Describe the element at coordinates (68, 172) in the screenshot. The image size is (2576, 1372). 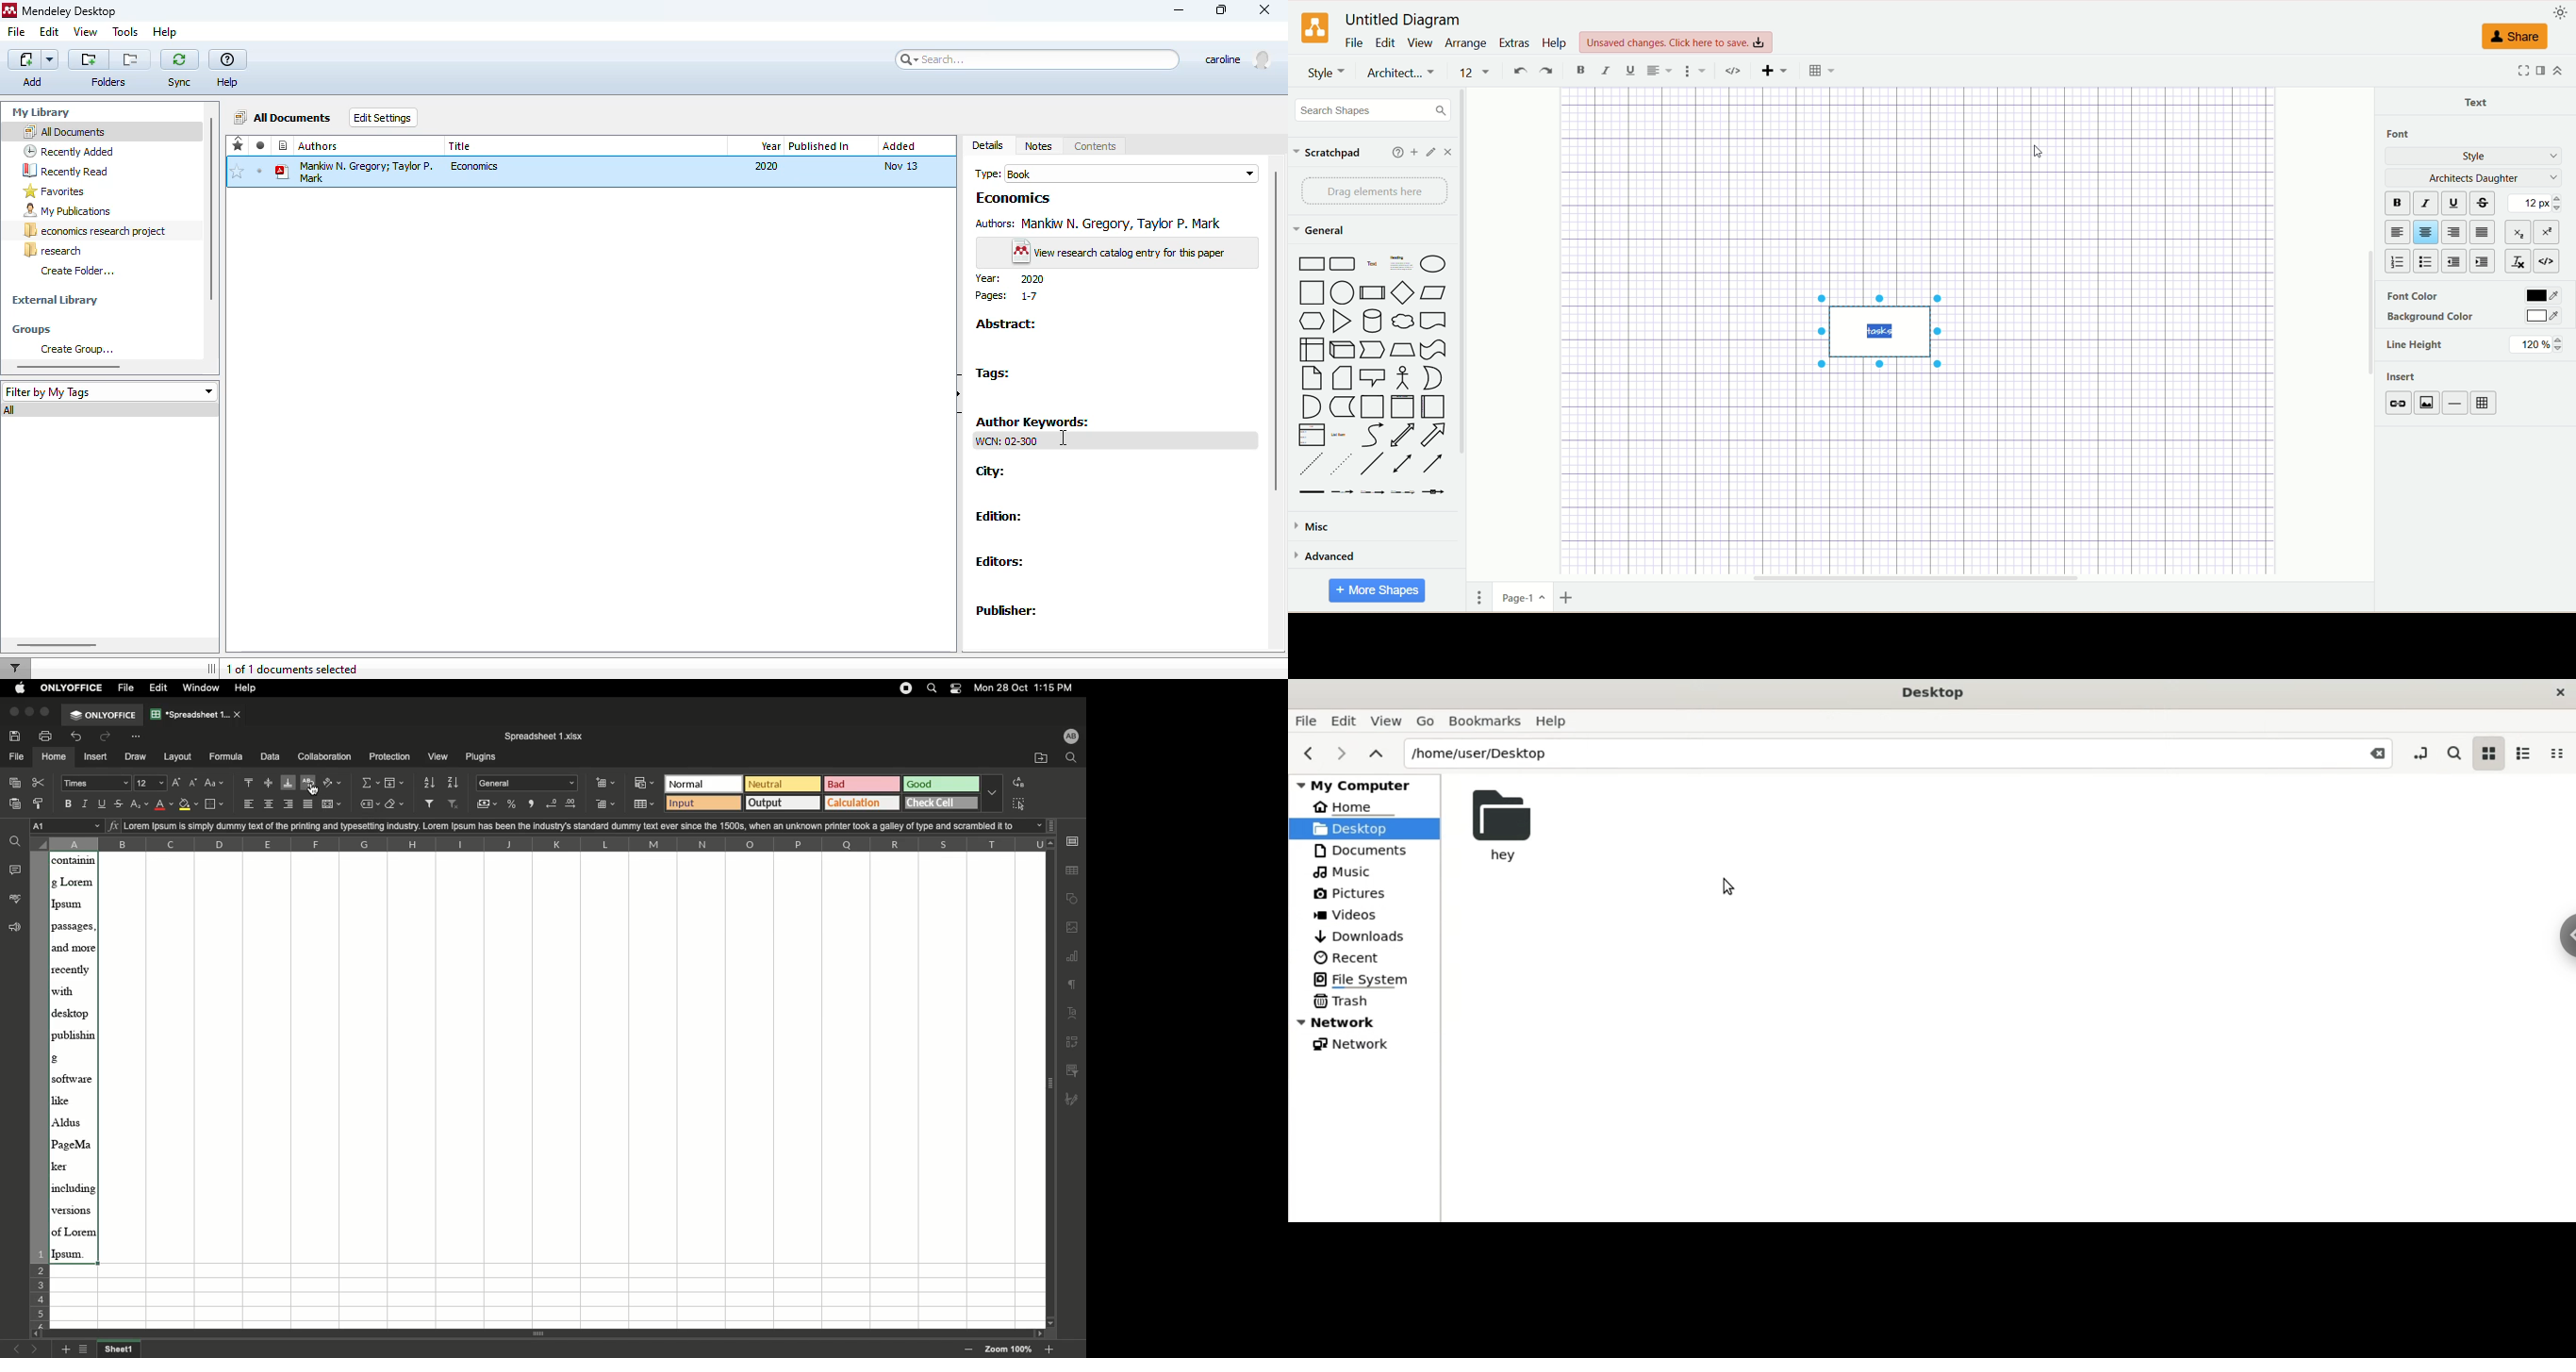
I see `recently read` at that location.